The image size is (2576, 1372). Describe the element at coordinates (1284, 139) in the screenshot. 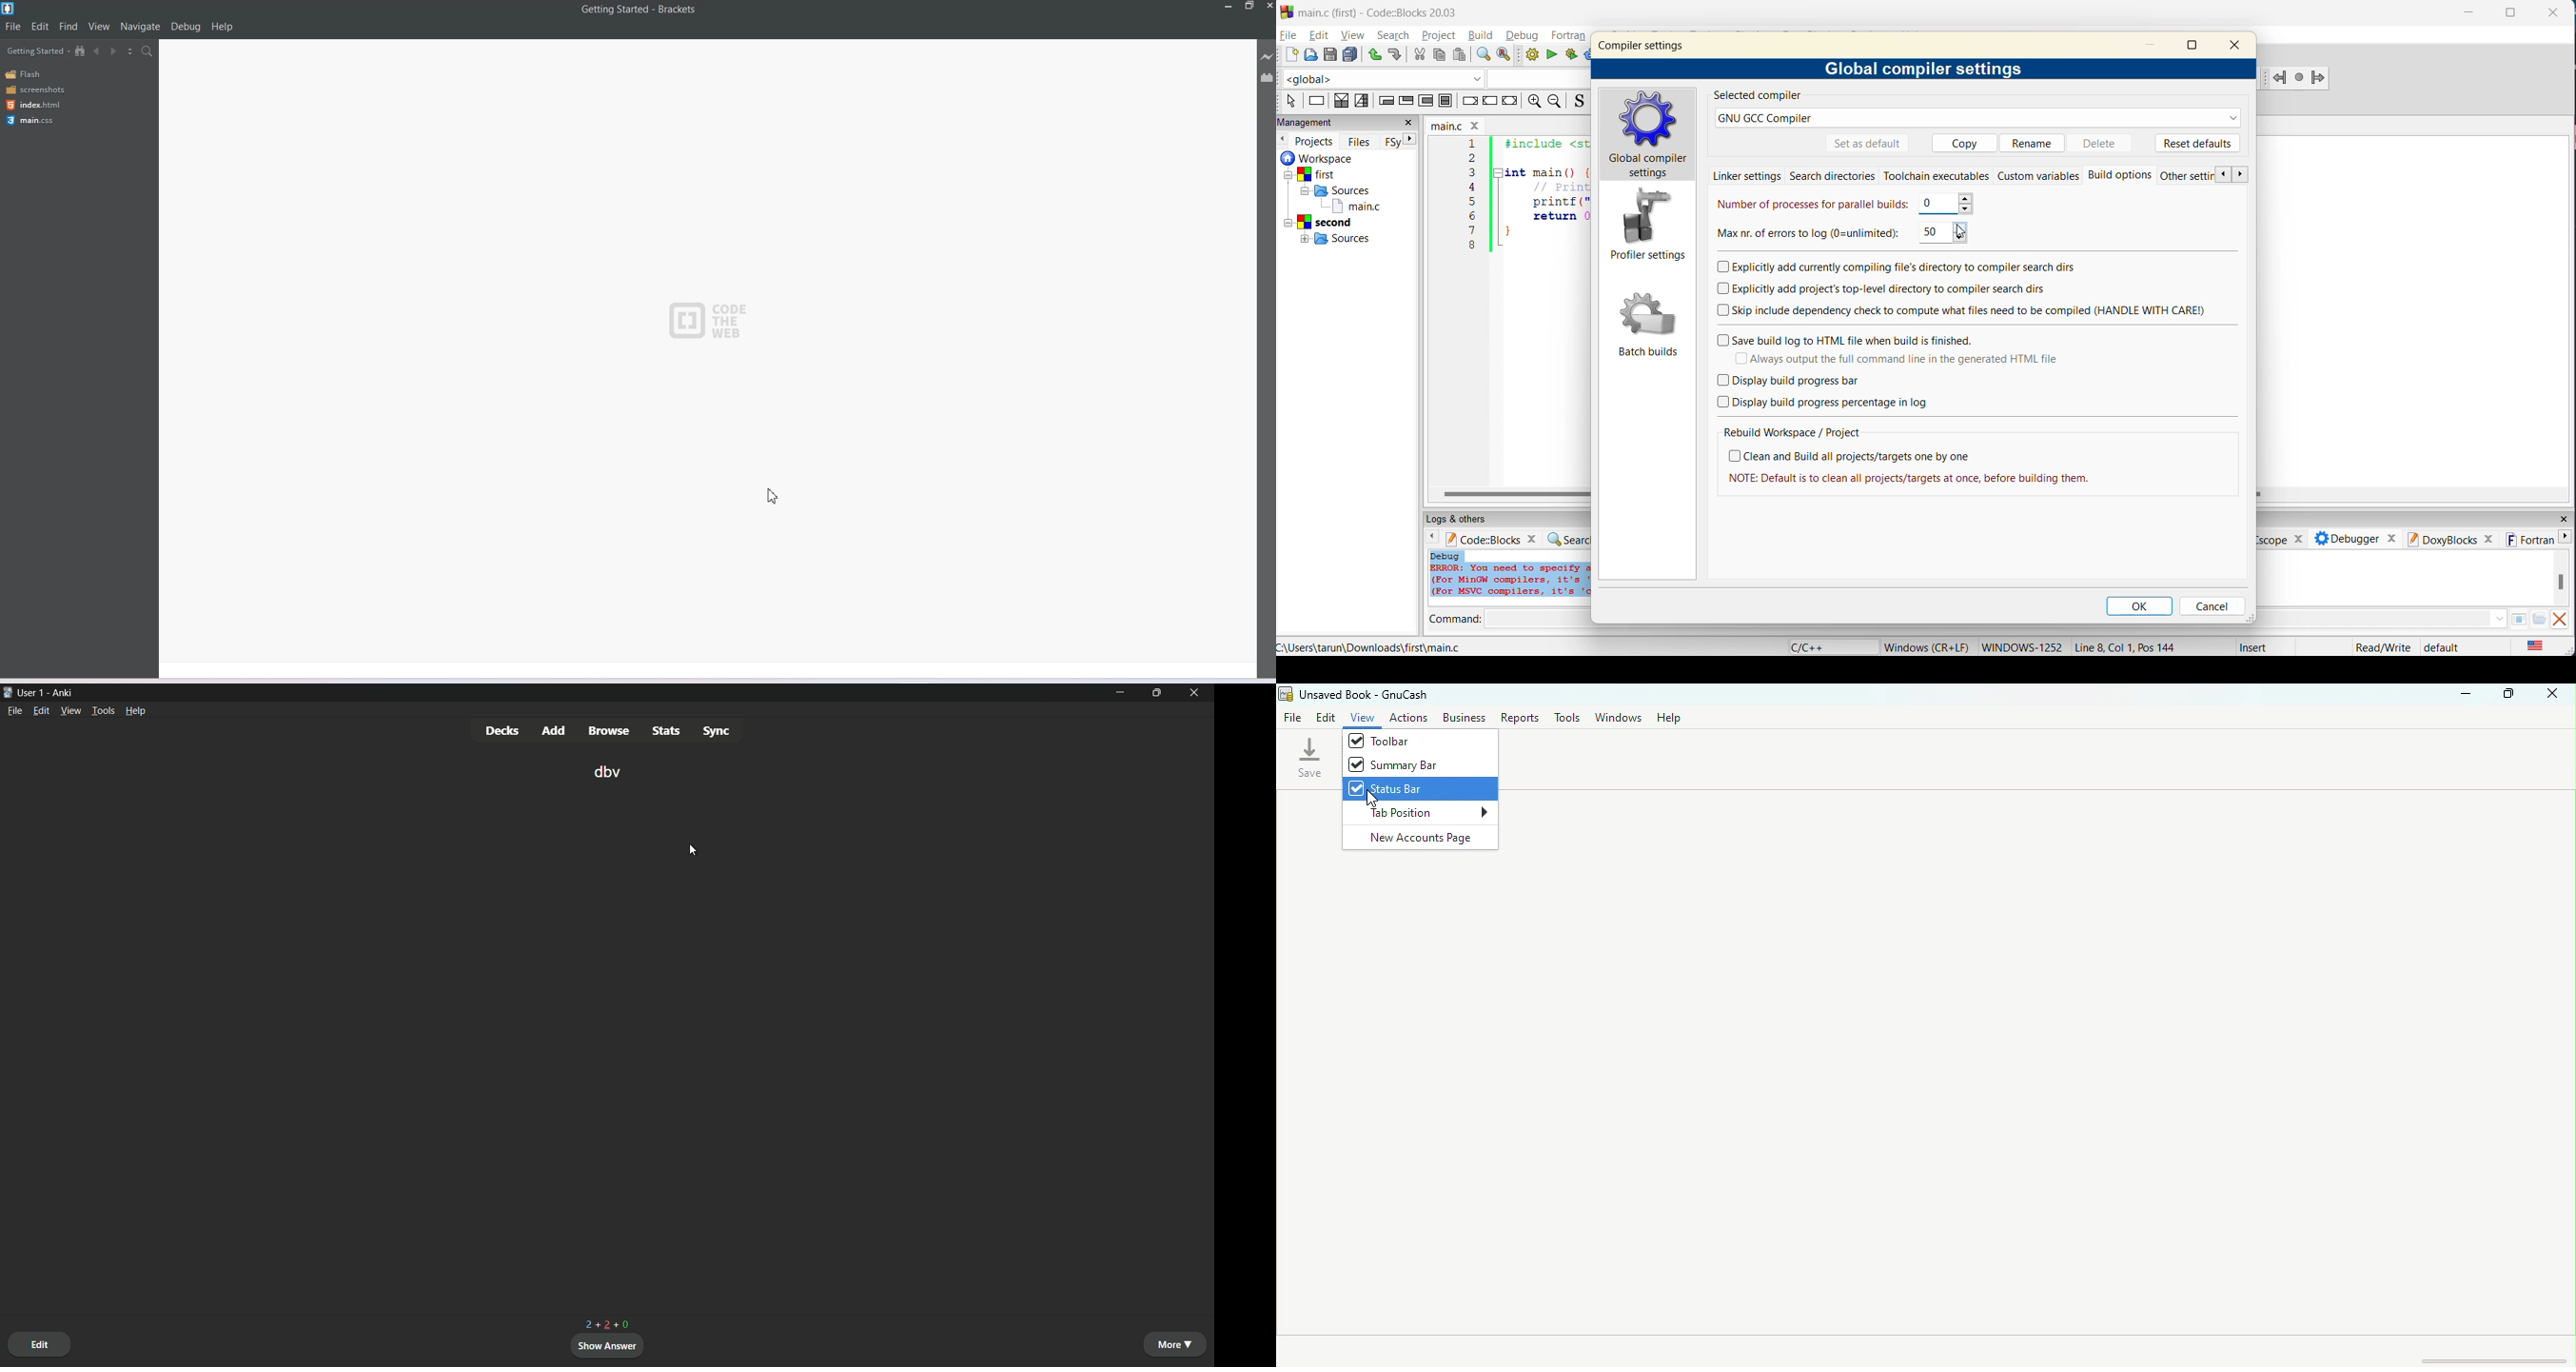

I see `previous` at that location.